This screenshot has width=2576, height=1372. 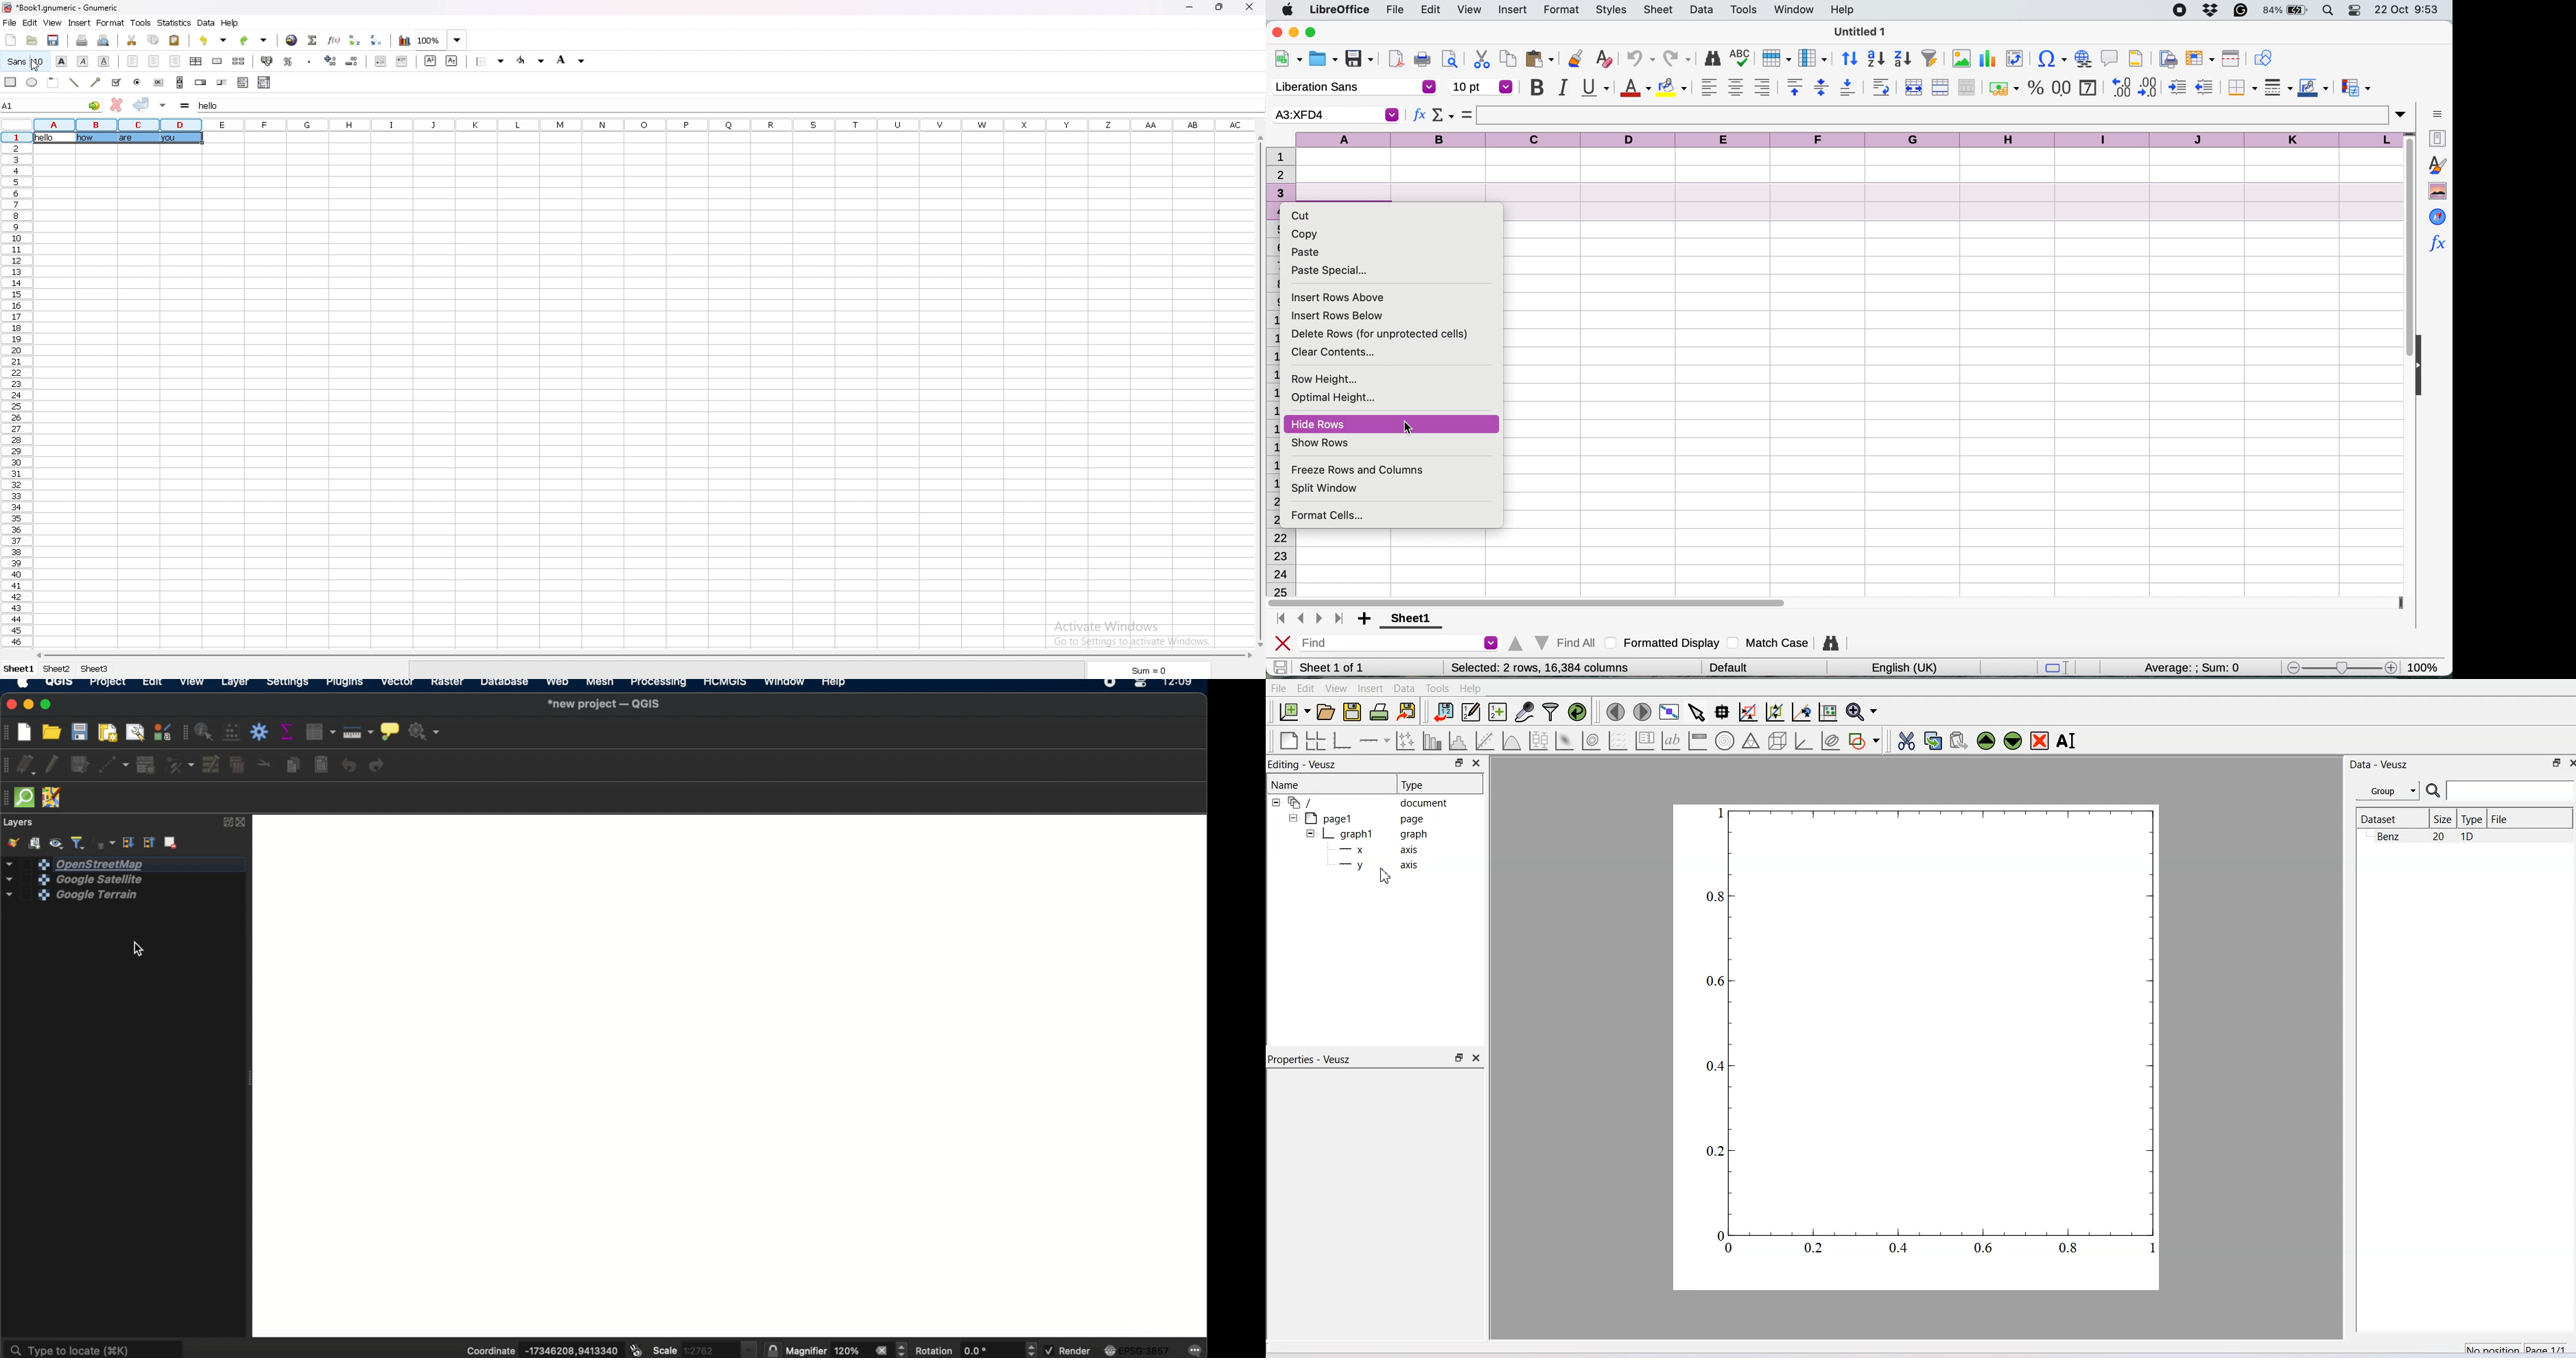 What do you see at coordinates (1509, 58) in the screenshot?
I see `copy` at bounding box center [1509, 58].